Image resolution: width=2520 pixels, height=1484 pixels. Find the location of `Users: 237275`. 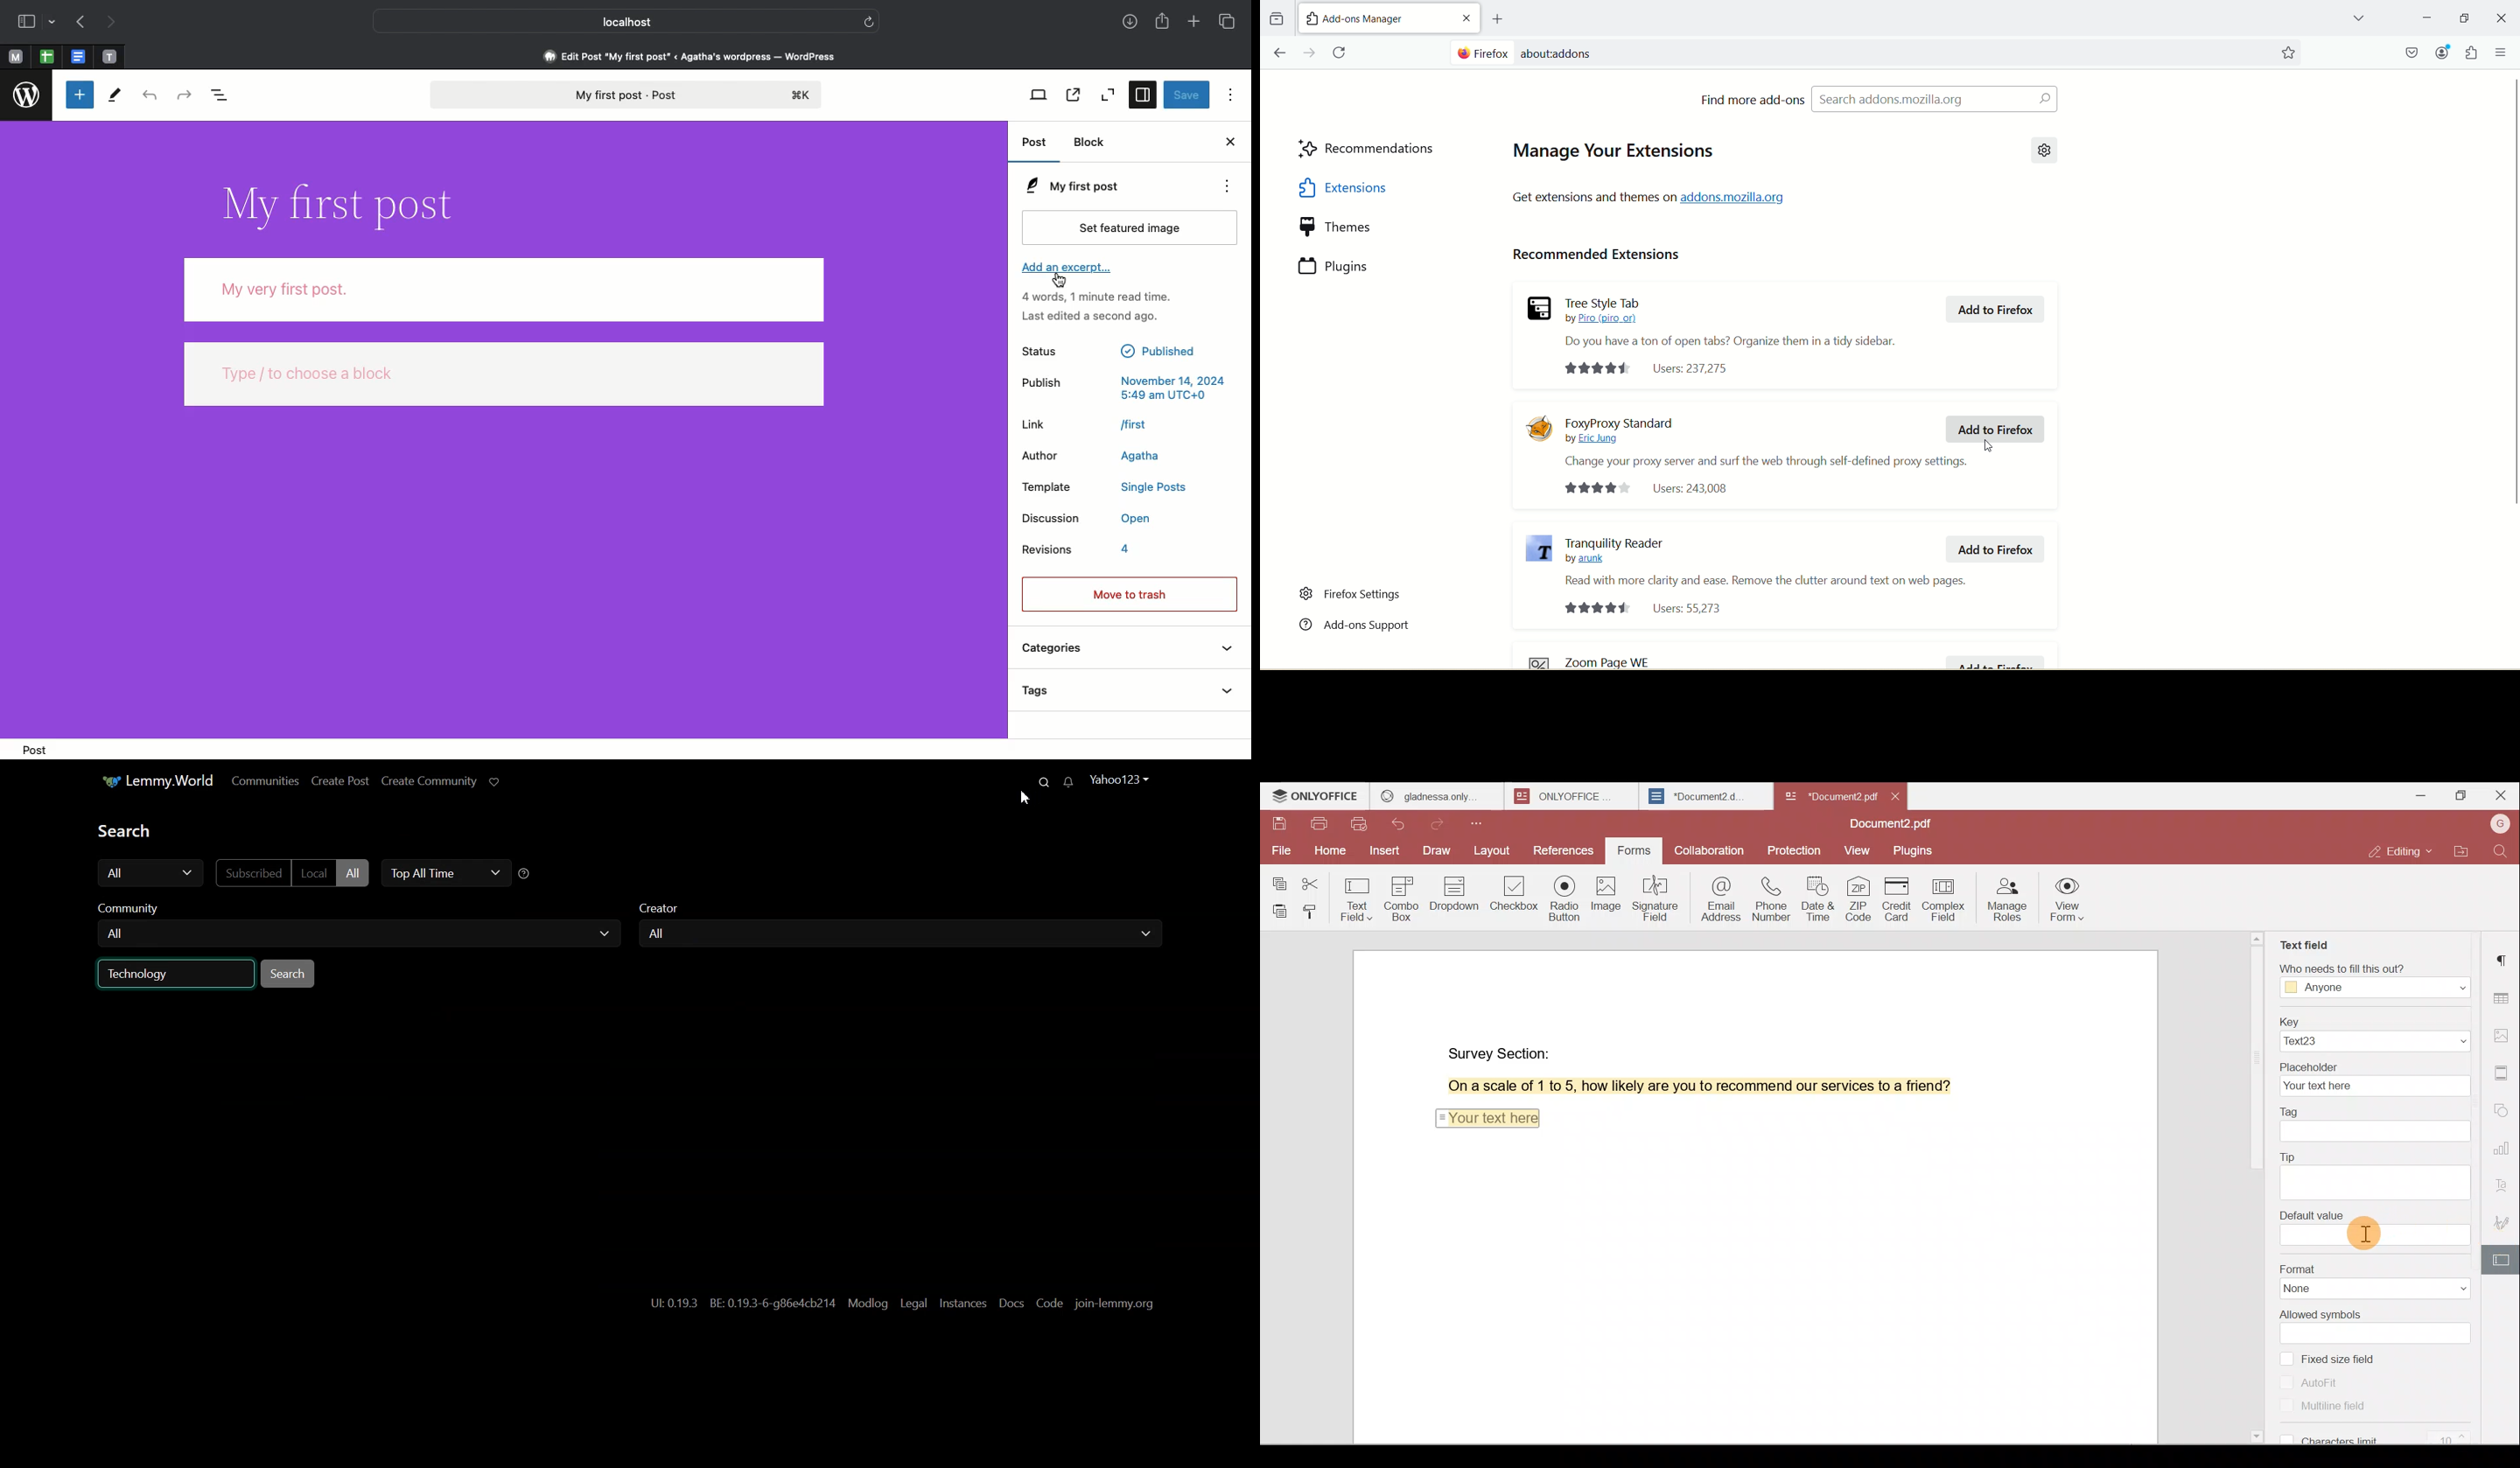

Users: 237275 is located at coordinates (1648, 369).